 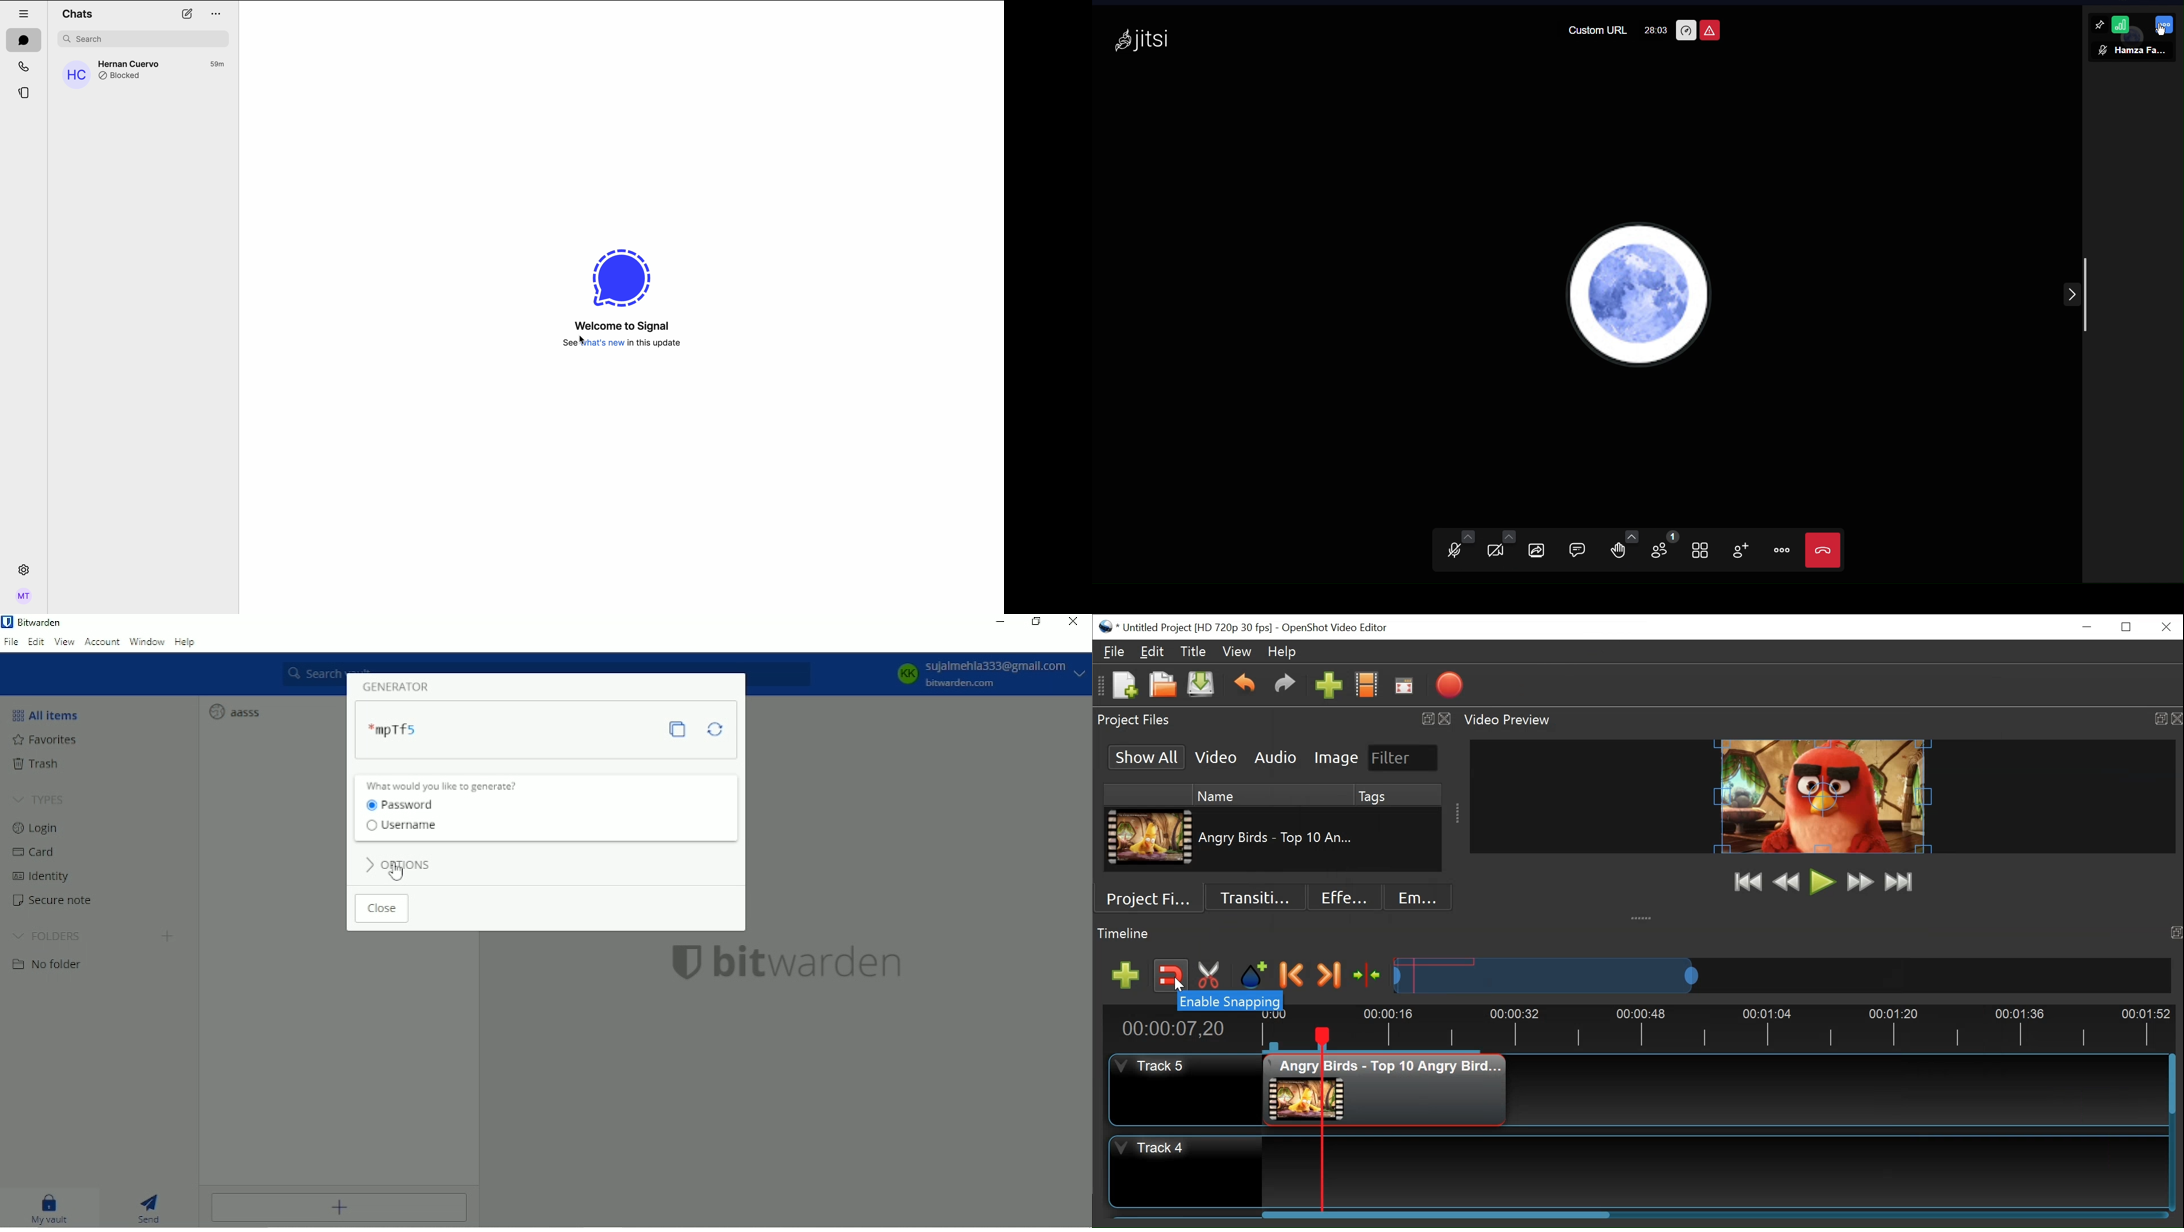 I want to click on Edit, so click(x=36, y=641).